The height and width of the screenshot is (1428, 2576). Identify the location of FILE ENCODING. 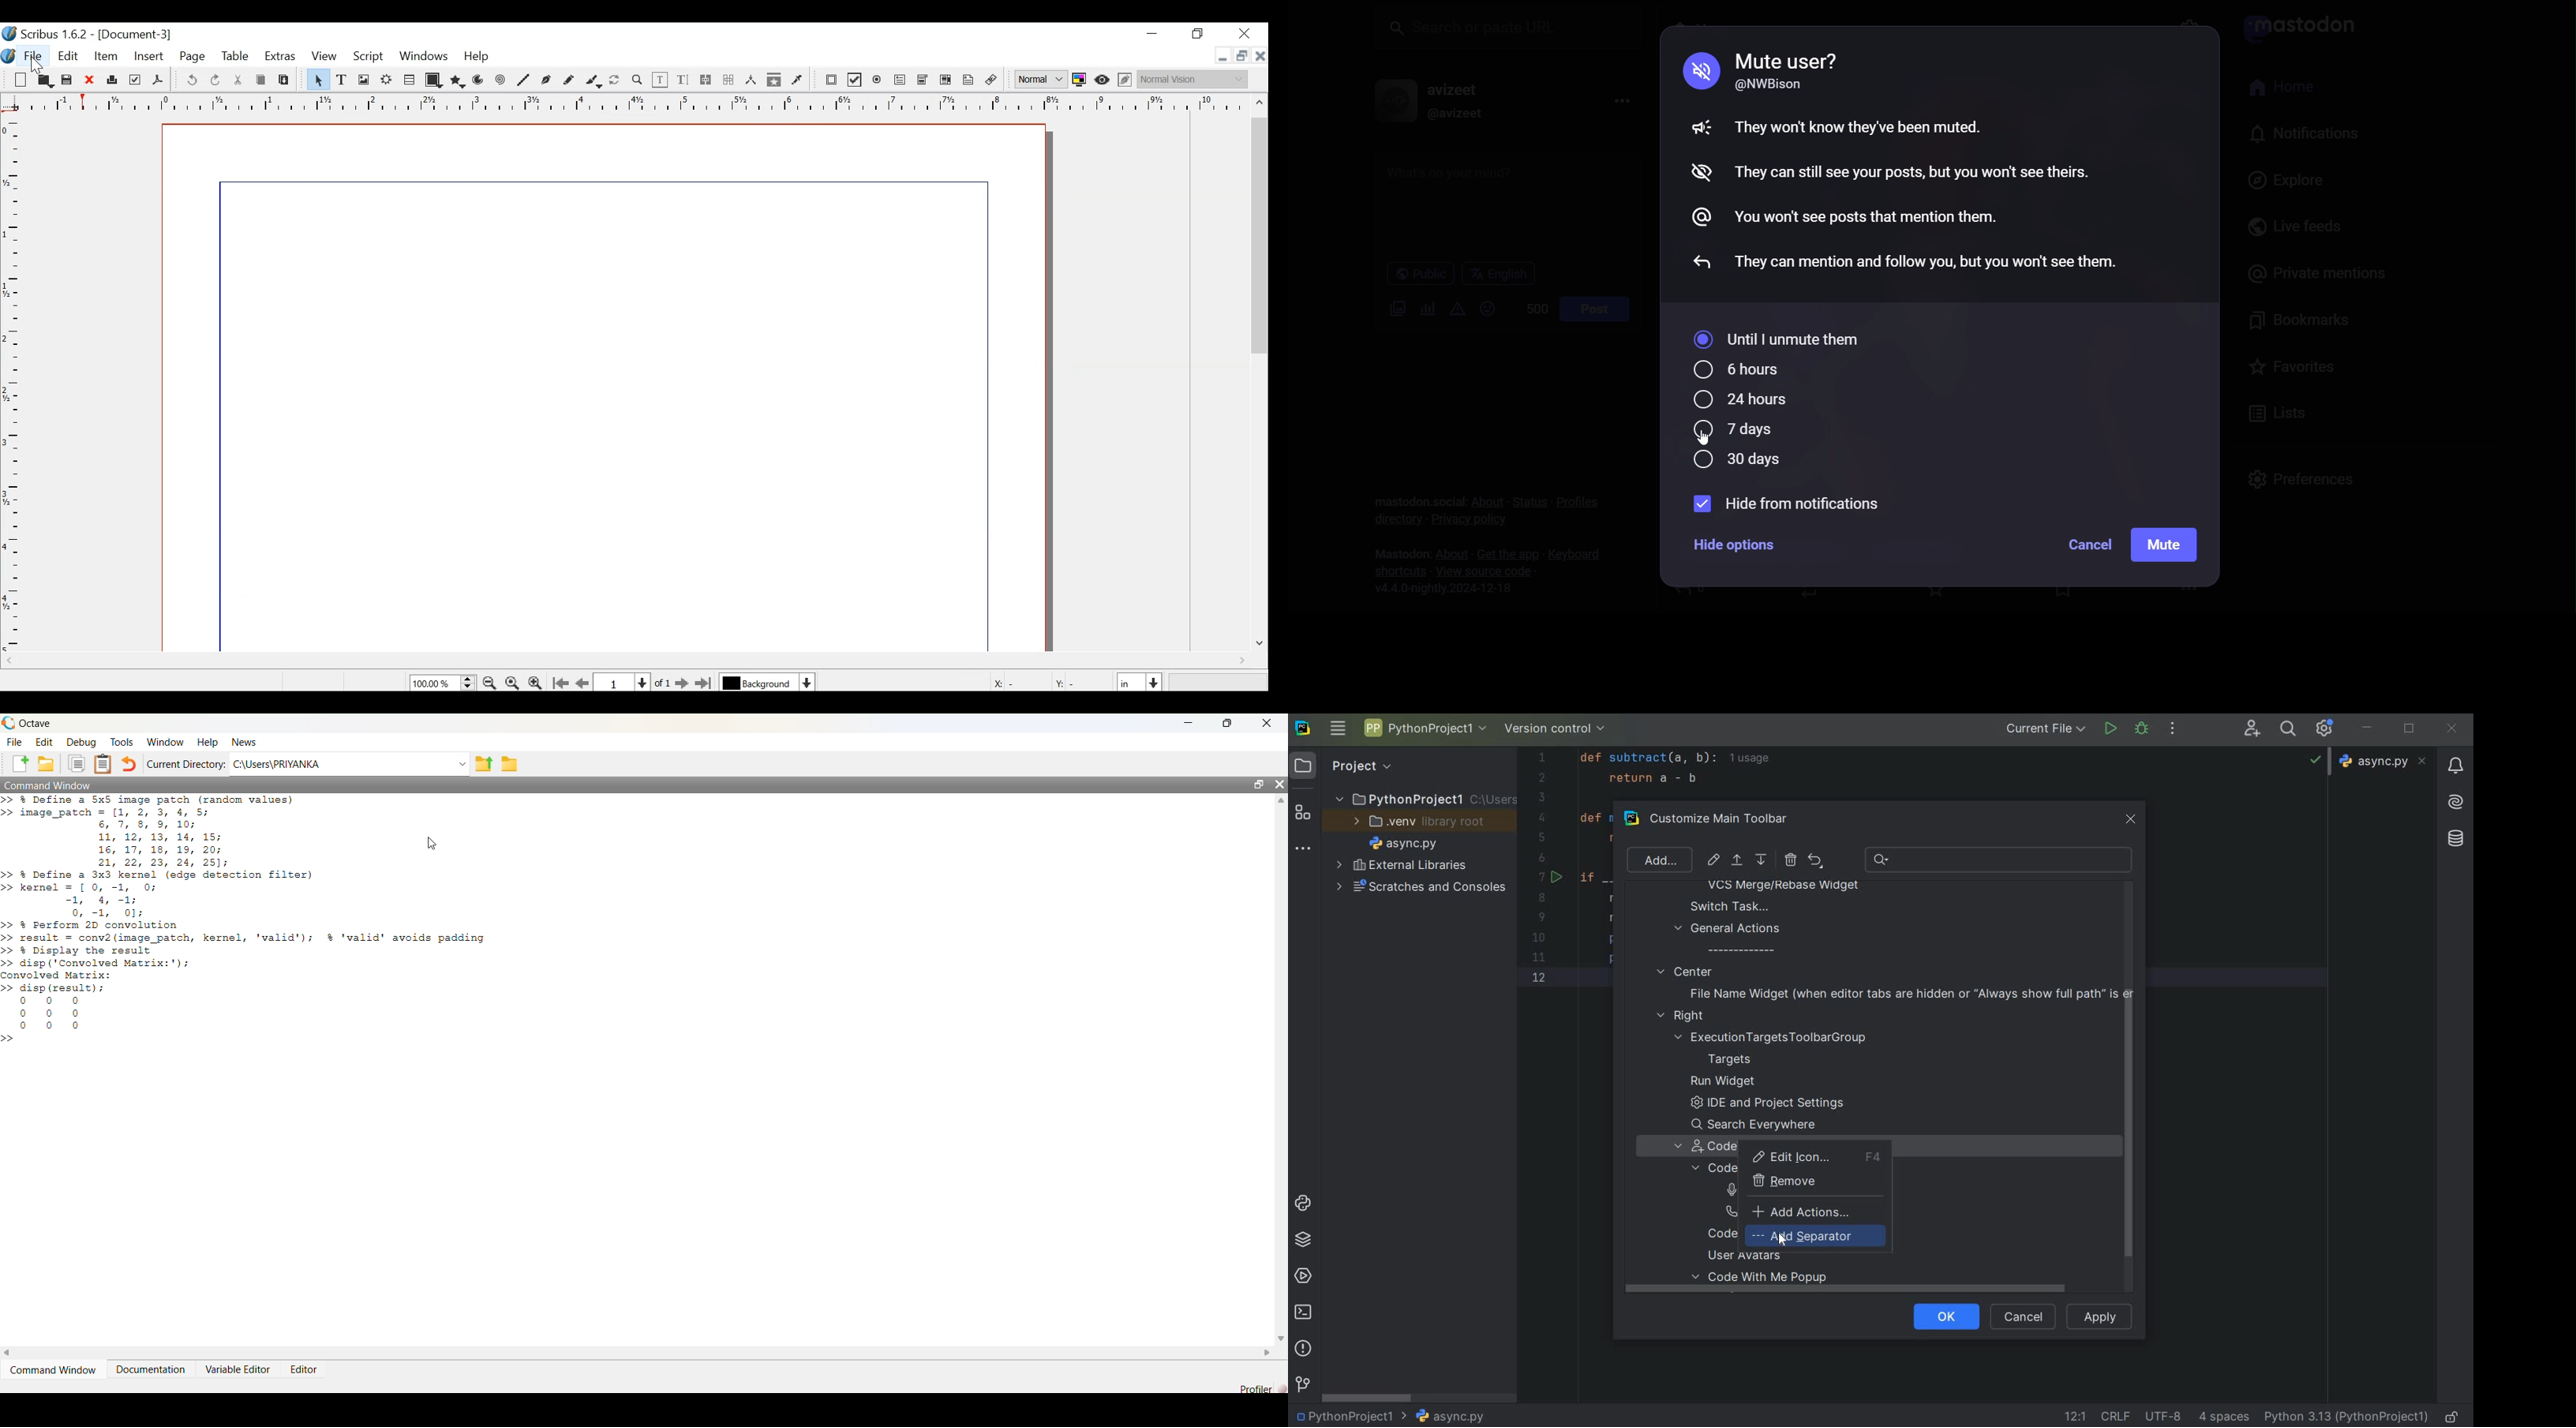
(2169, 1416).